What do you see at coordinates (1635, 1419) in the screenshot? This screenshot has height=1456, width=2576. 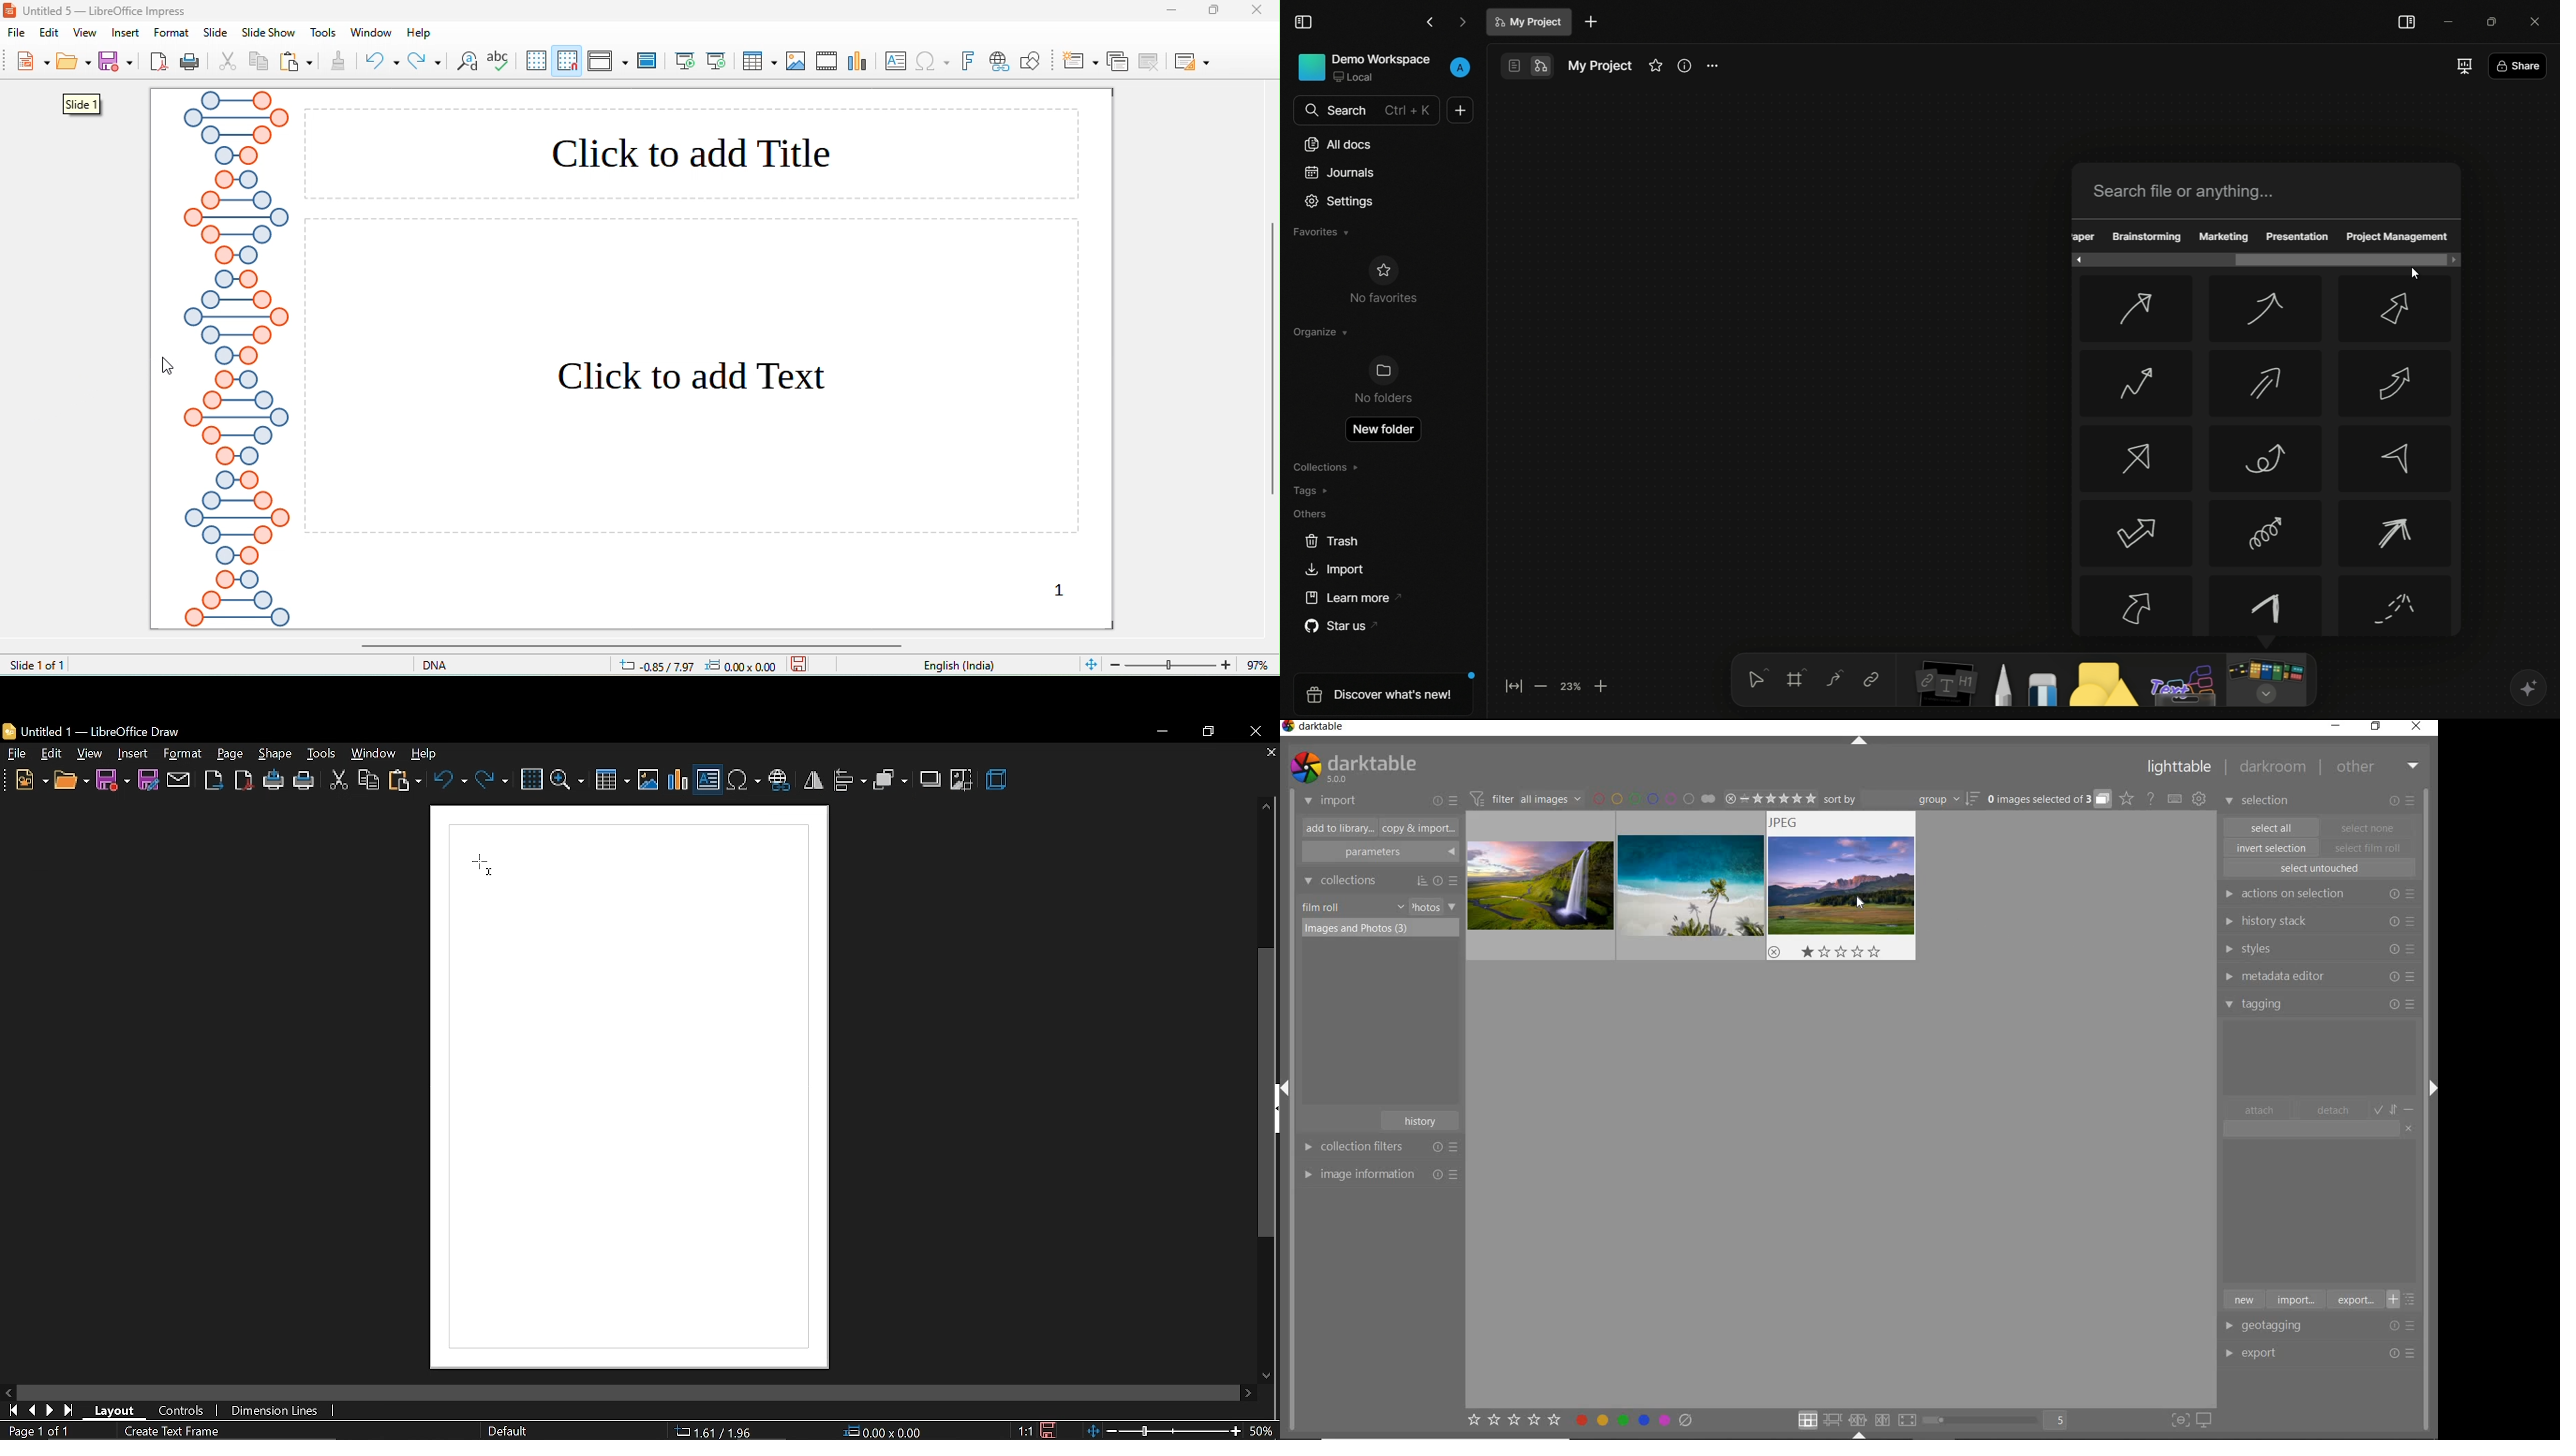 I see `toggle color label of selected images` at bounding box center [1635, 1419].